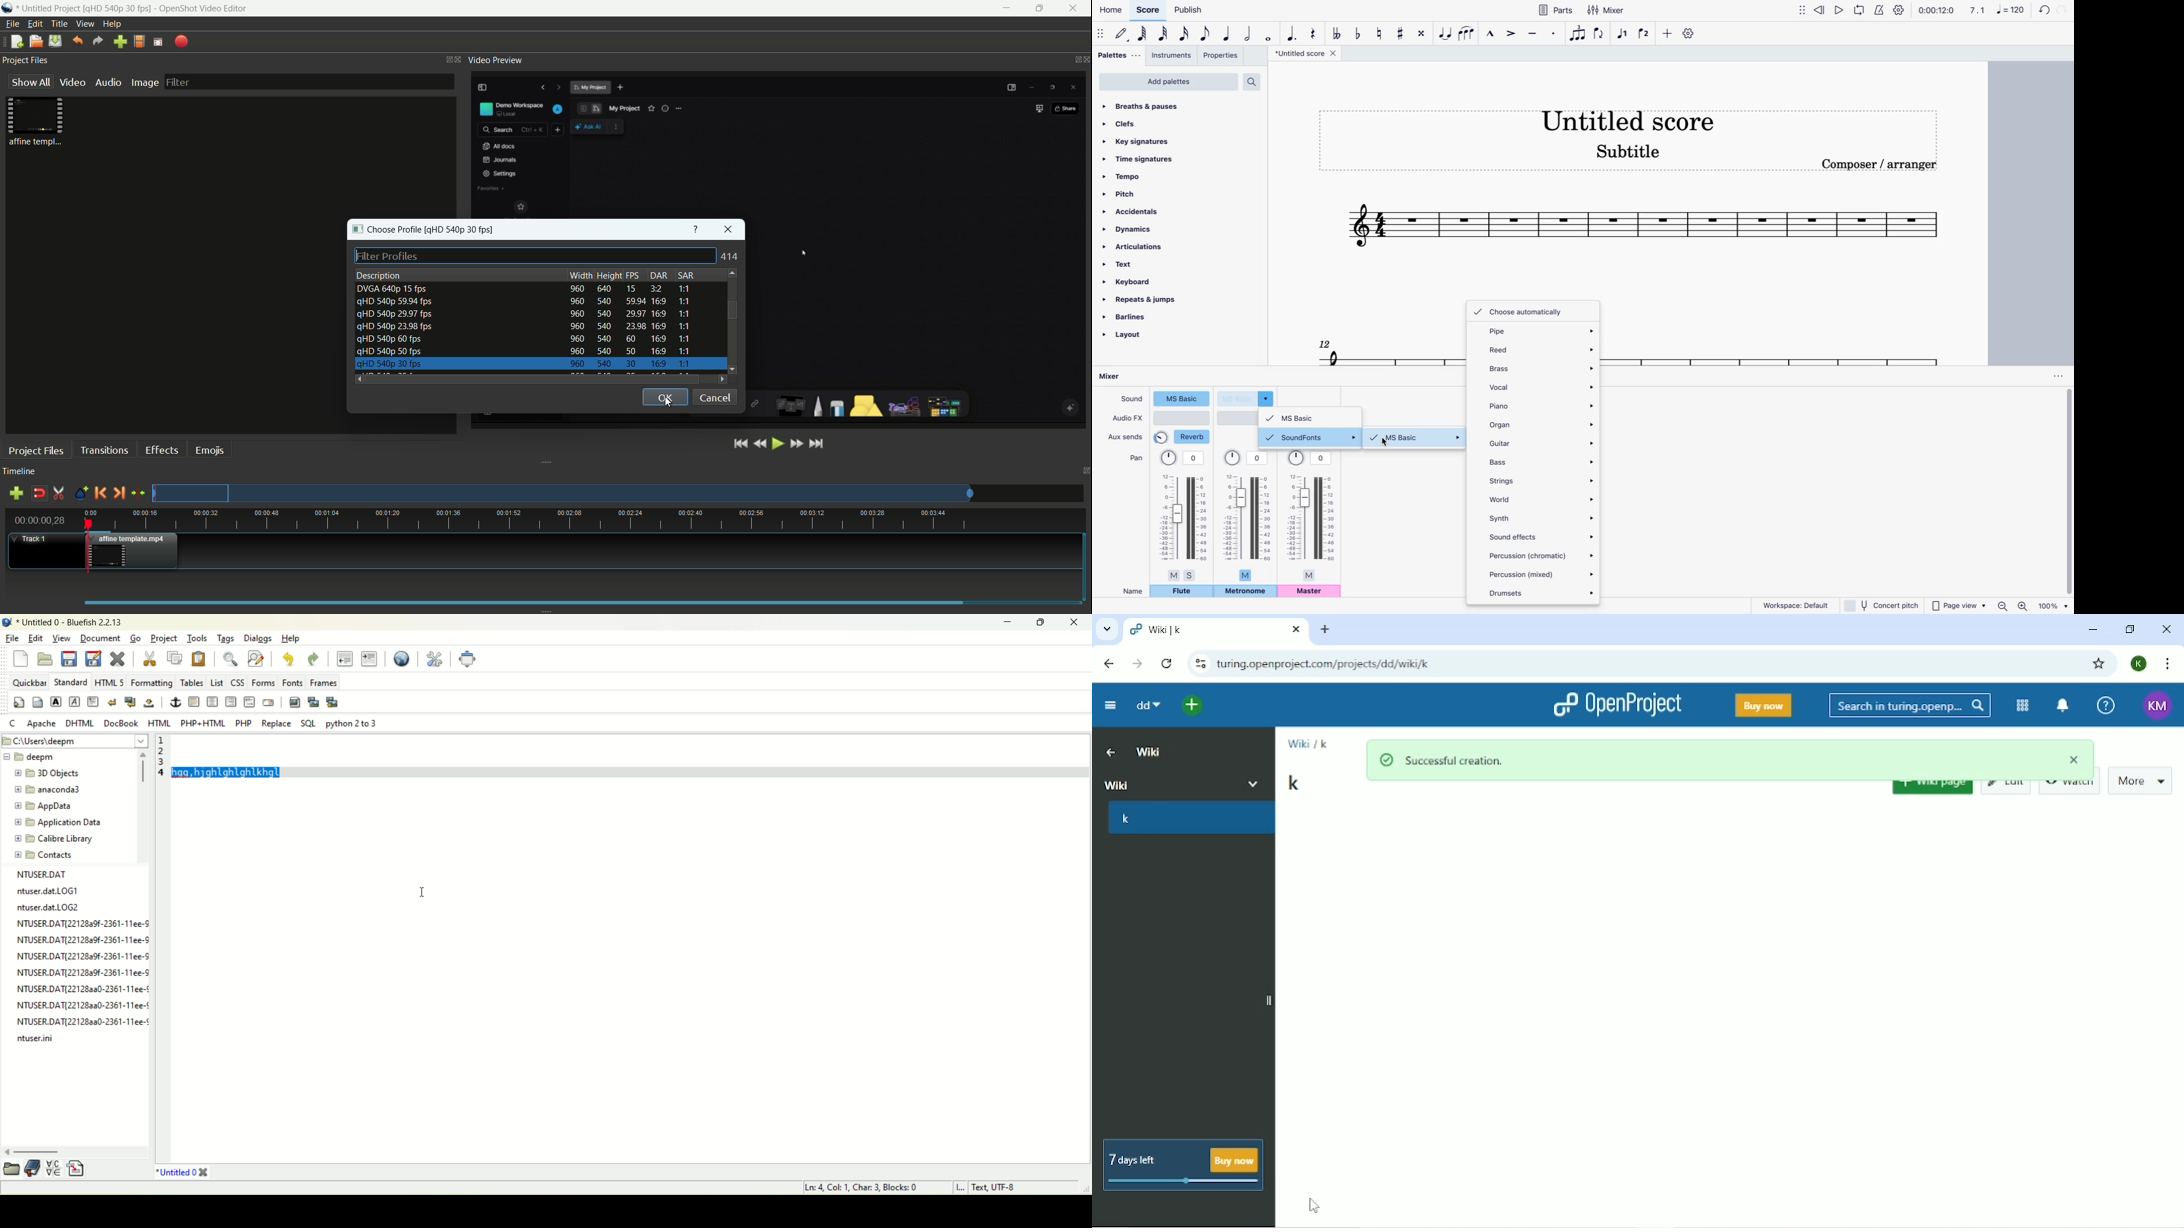  I want to click on NTUSER.DAT, so click(40, 876).